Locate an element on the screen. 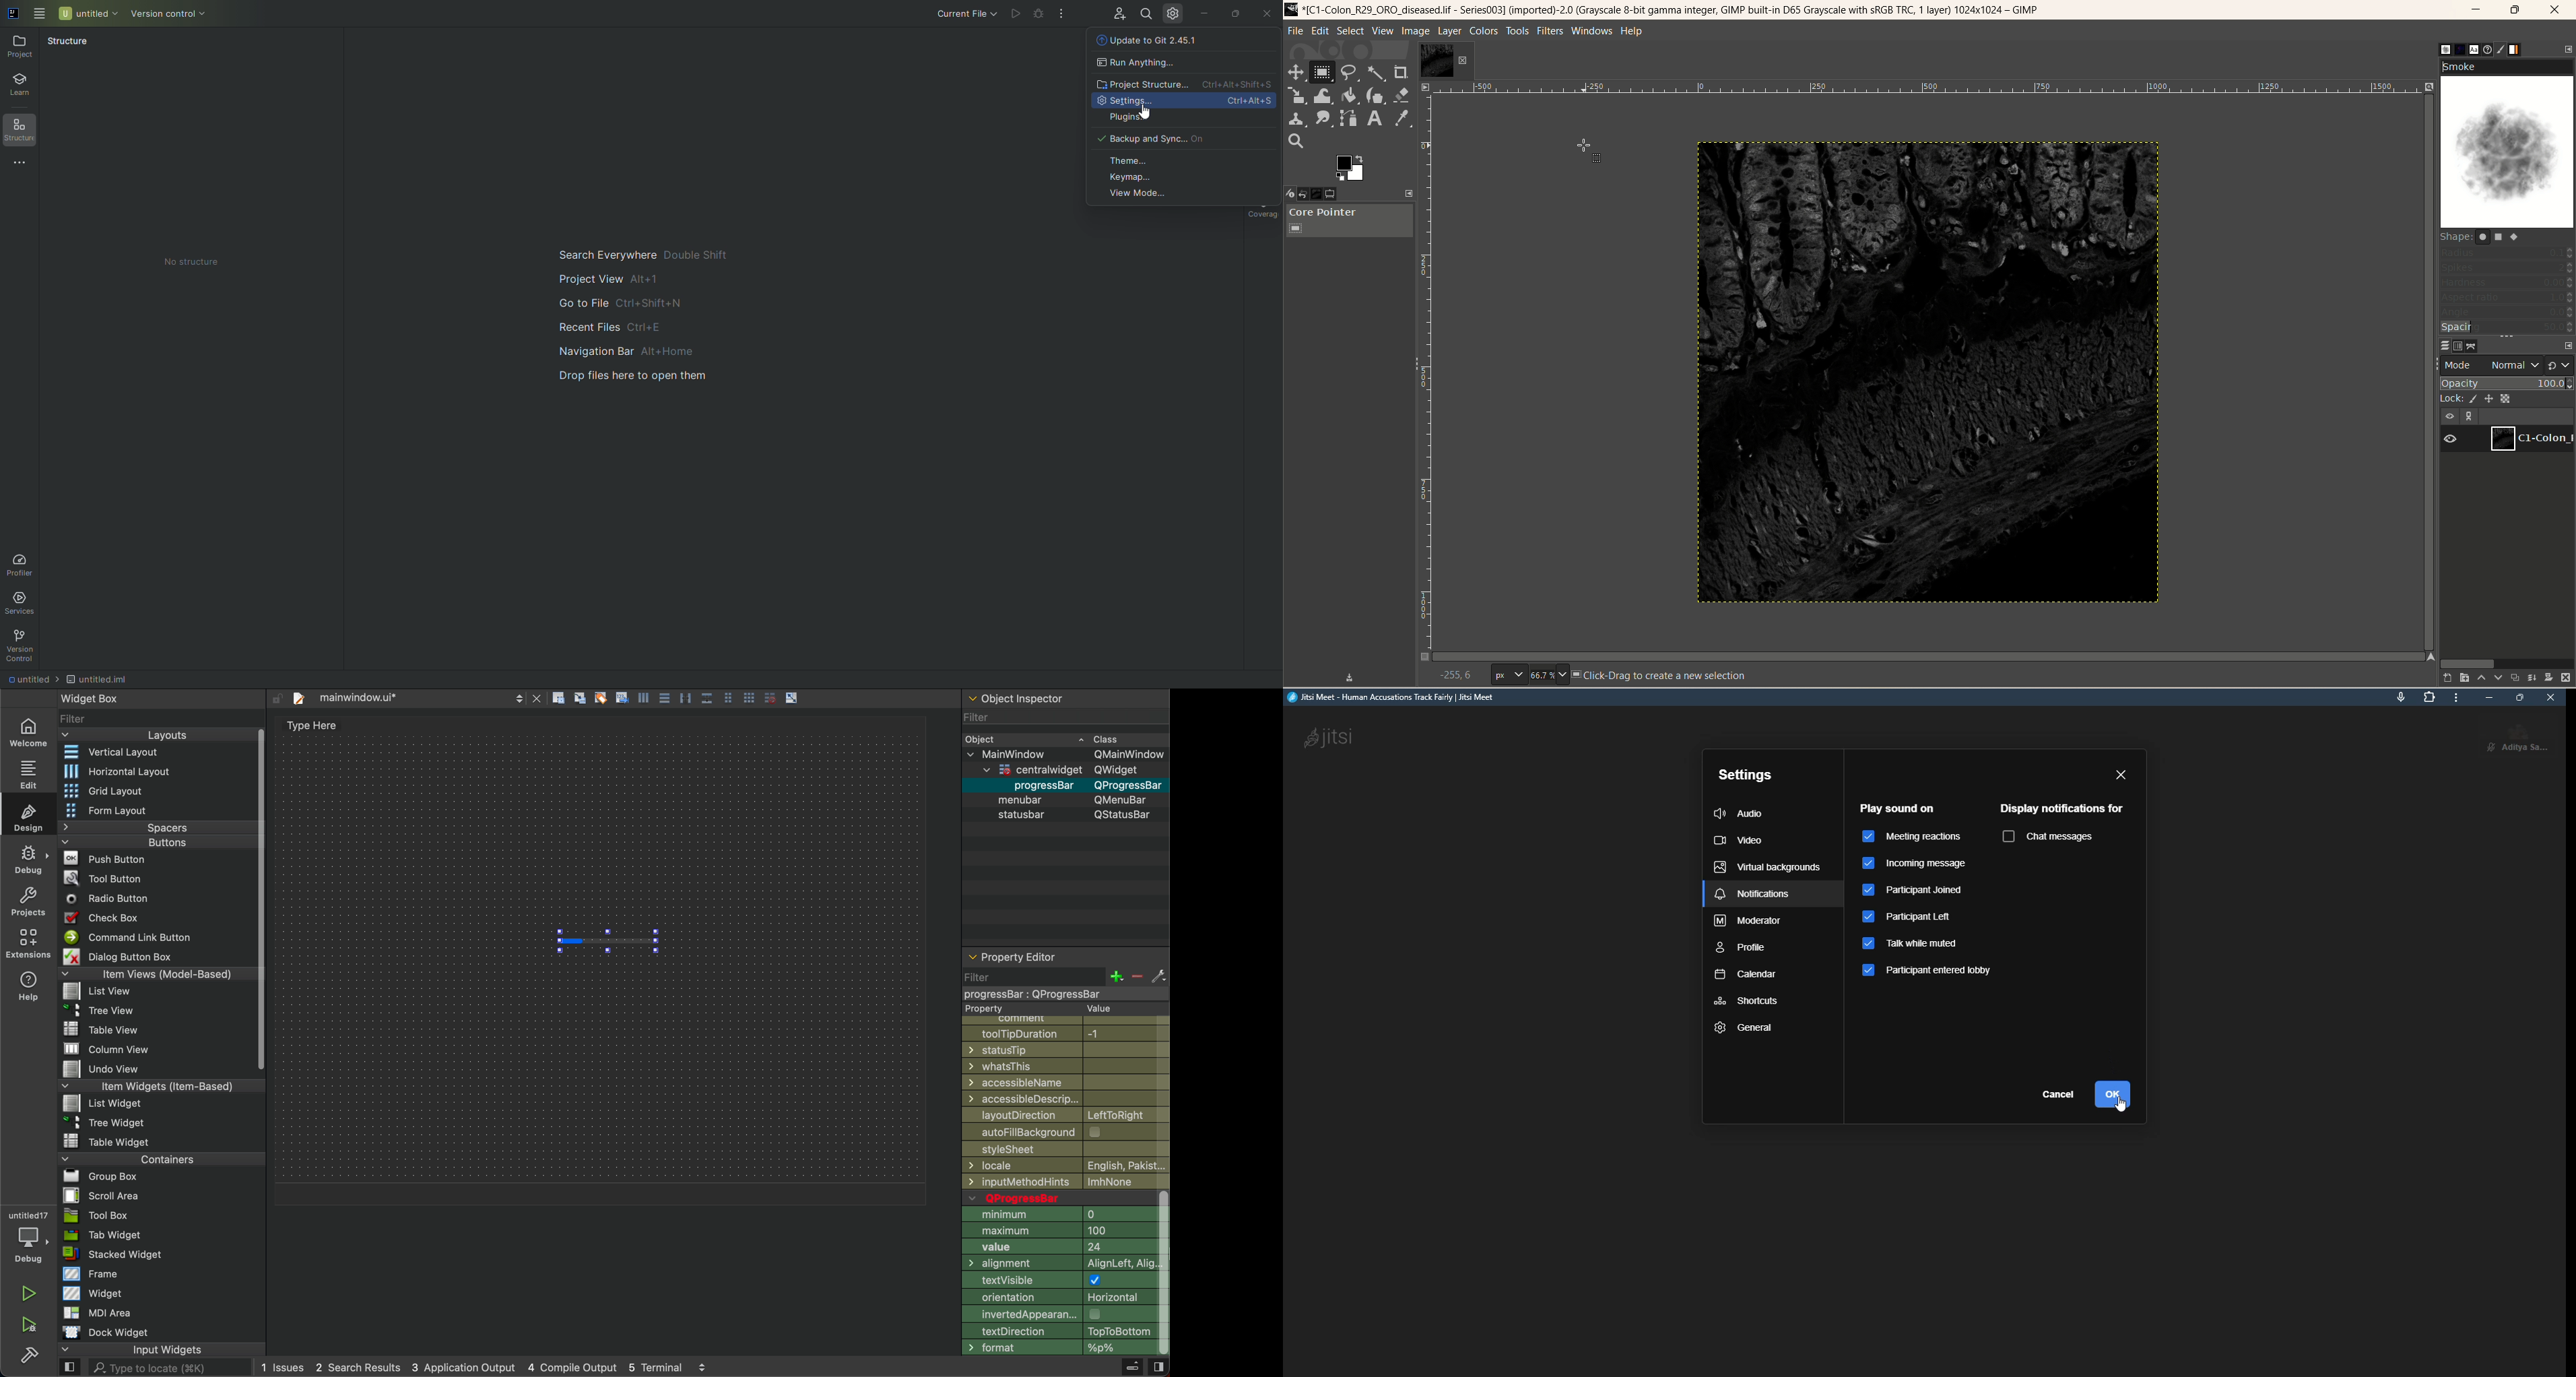 This screenshot has width=2576, height=1400. create a new layer and add it to image is located at coordinates (2465, 678).